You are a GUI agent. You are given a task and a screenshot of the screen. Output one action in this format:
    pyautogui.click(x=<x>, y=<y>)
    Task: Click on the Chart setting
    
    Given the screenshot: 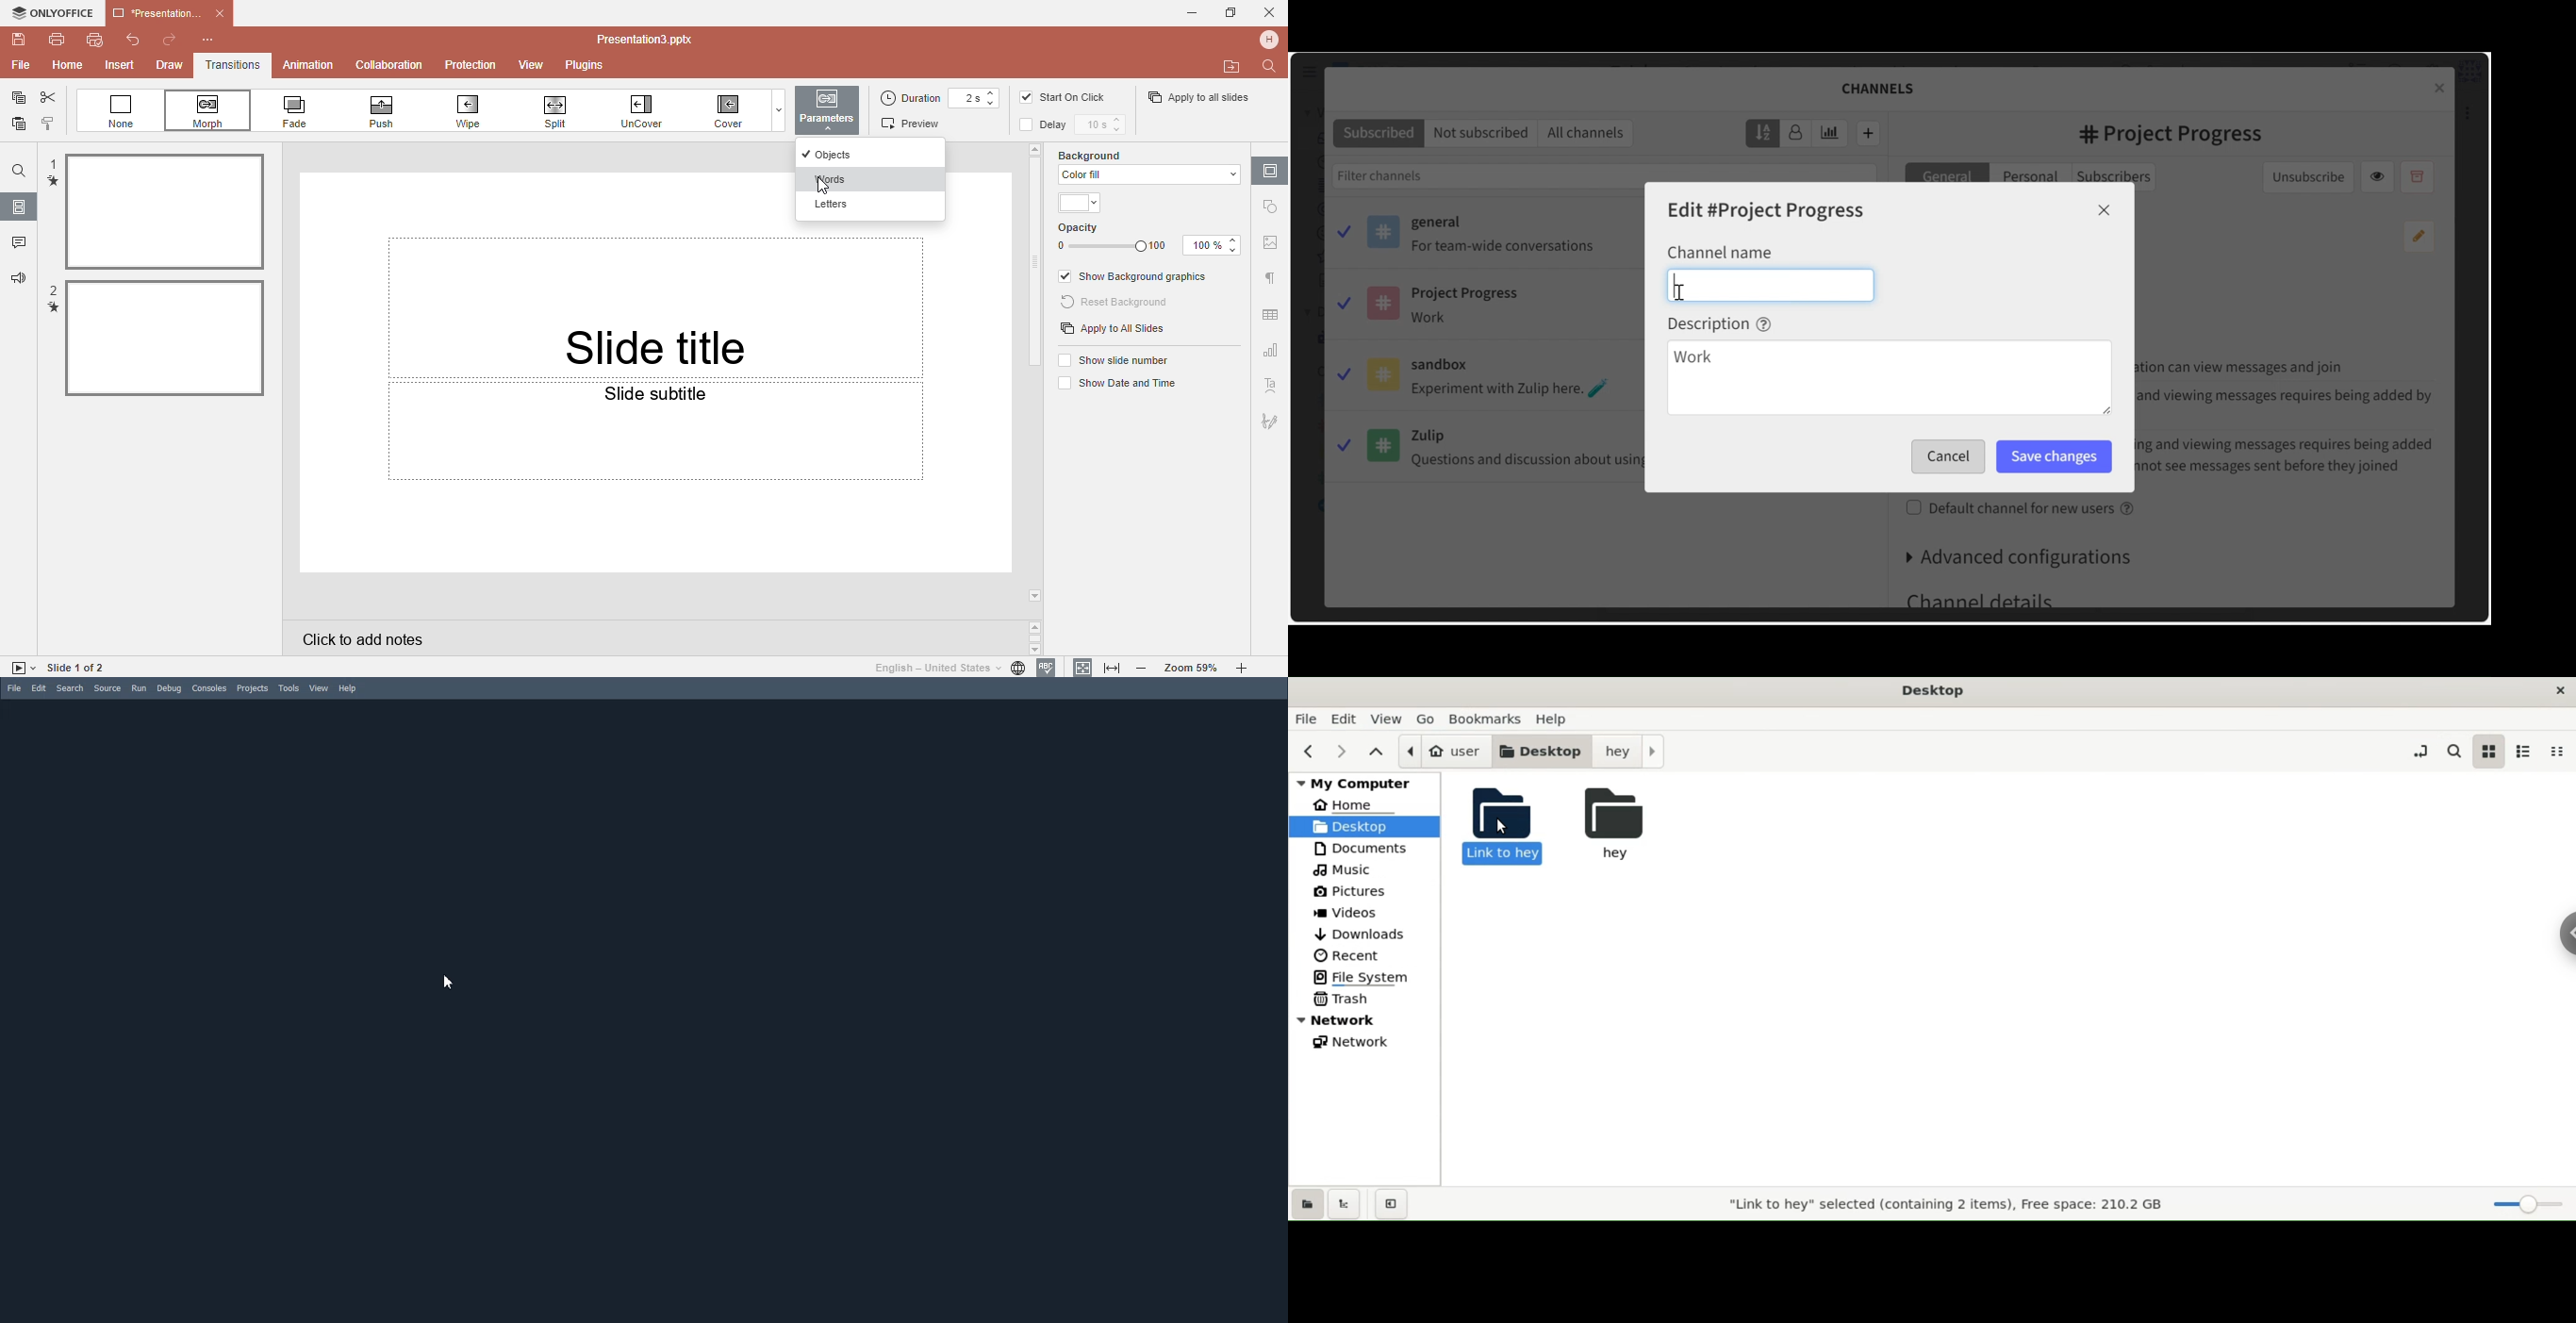 What is the action you would take?
    pyautogui.click(x=1269, y=353)
    